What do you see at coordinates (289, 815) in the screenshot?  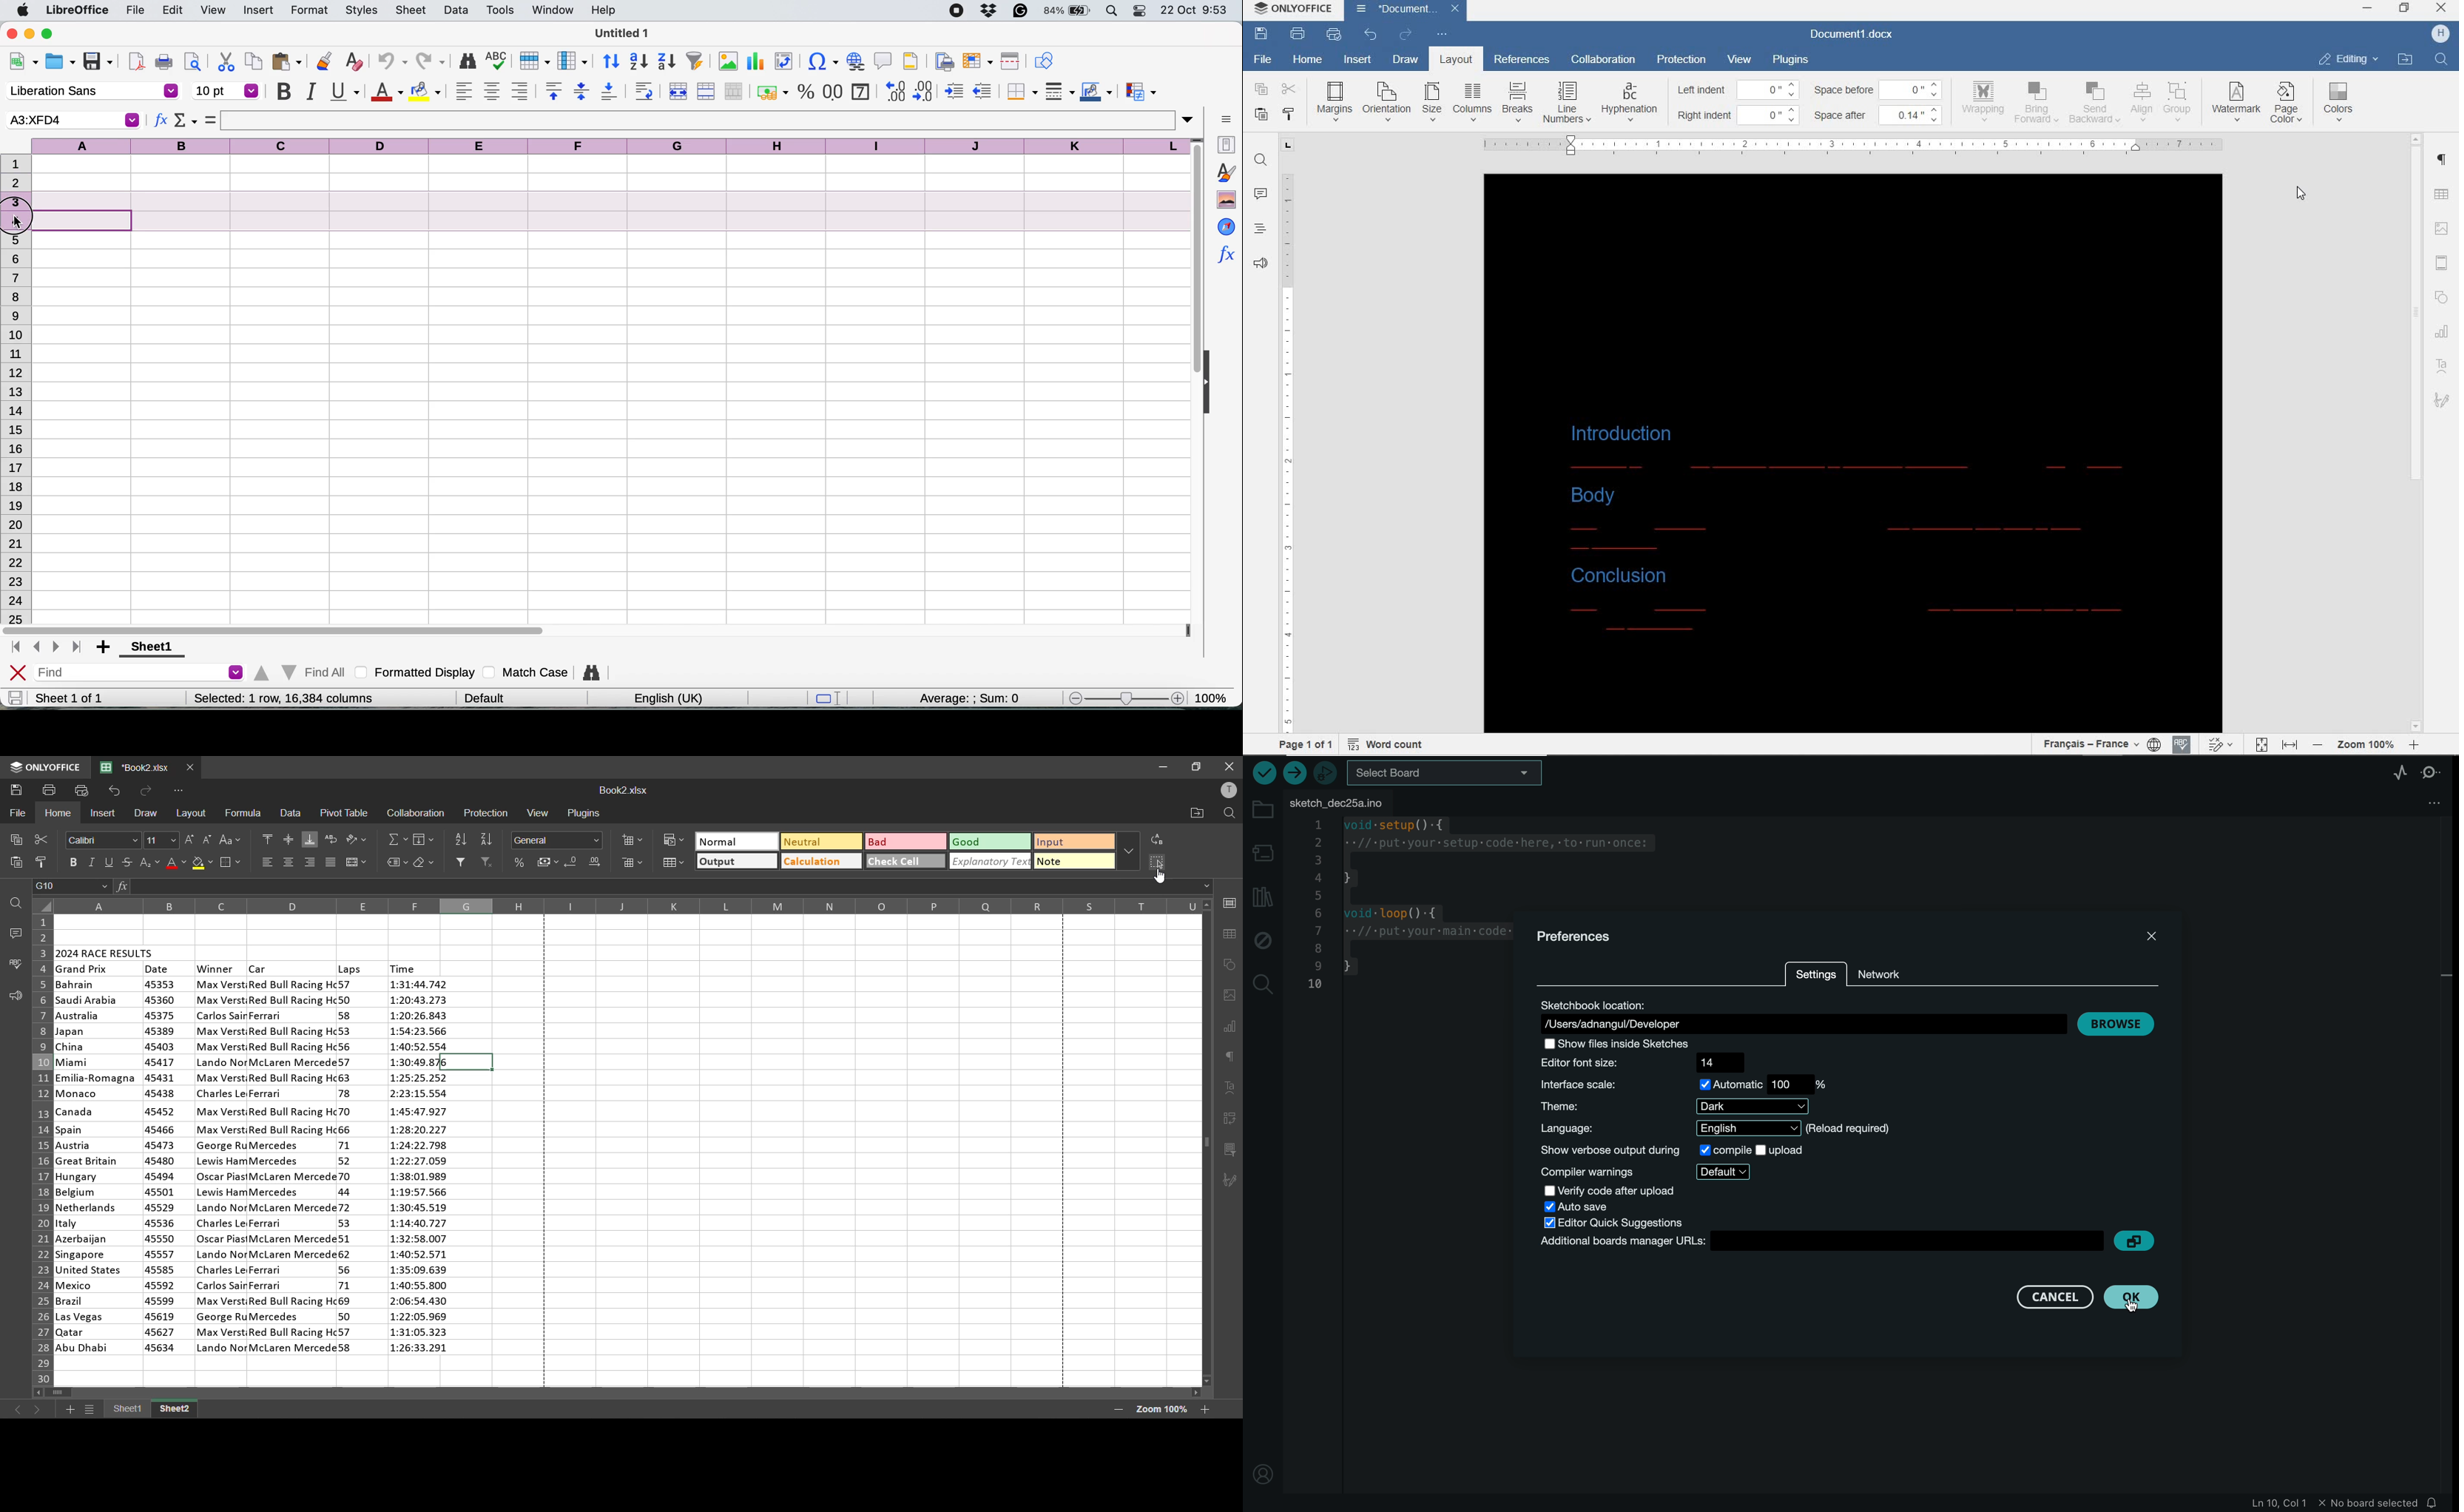 I see `data` at bounding box center [289, 815].